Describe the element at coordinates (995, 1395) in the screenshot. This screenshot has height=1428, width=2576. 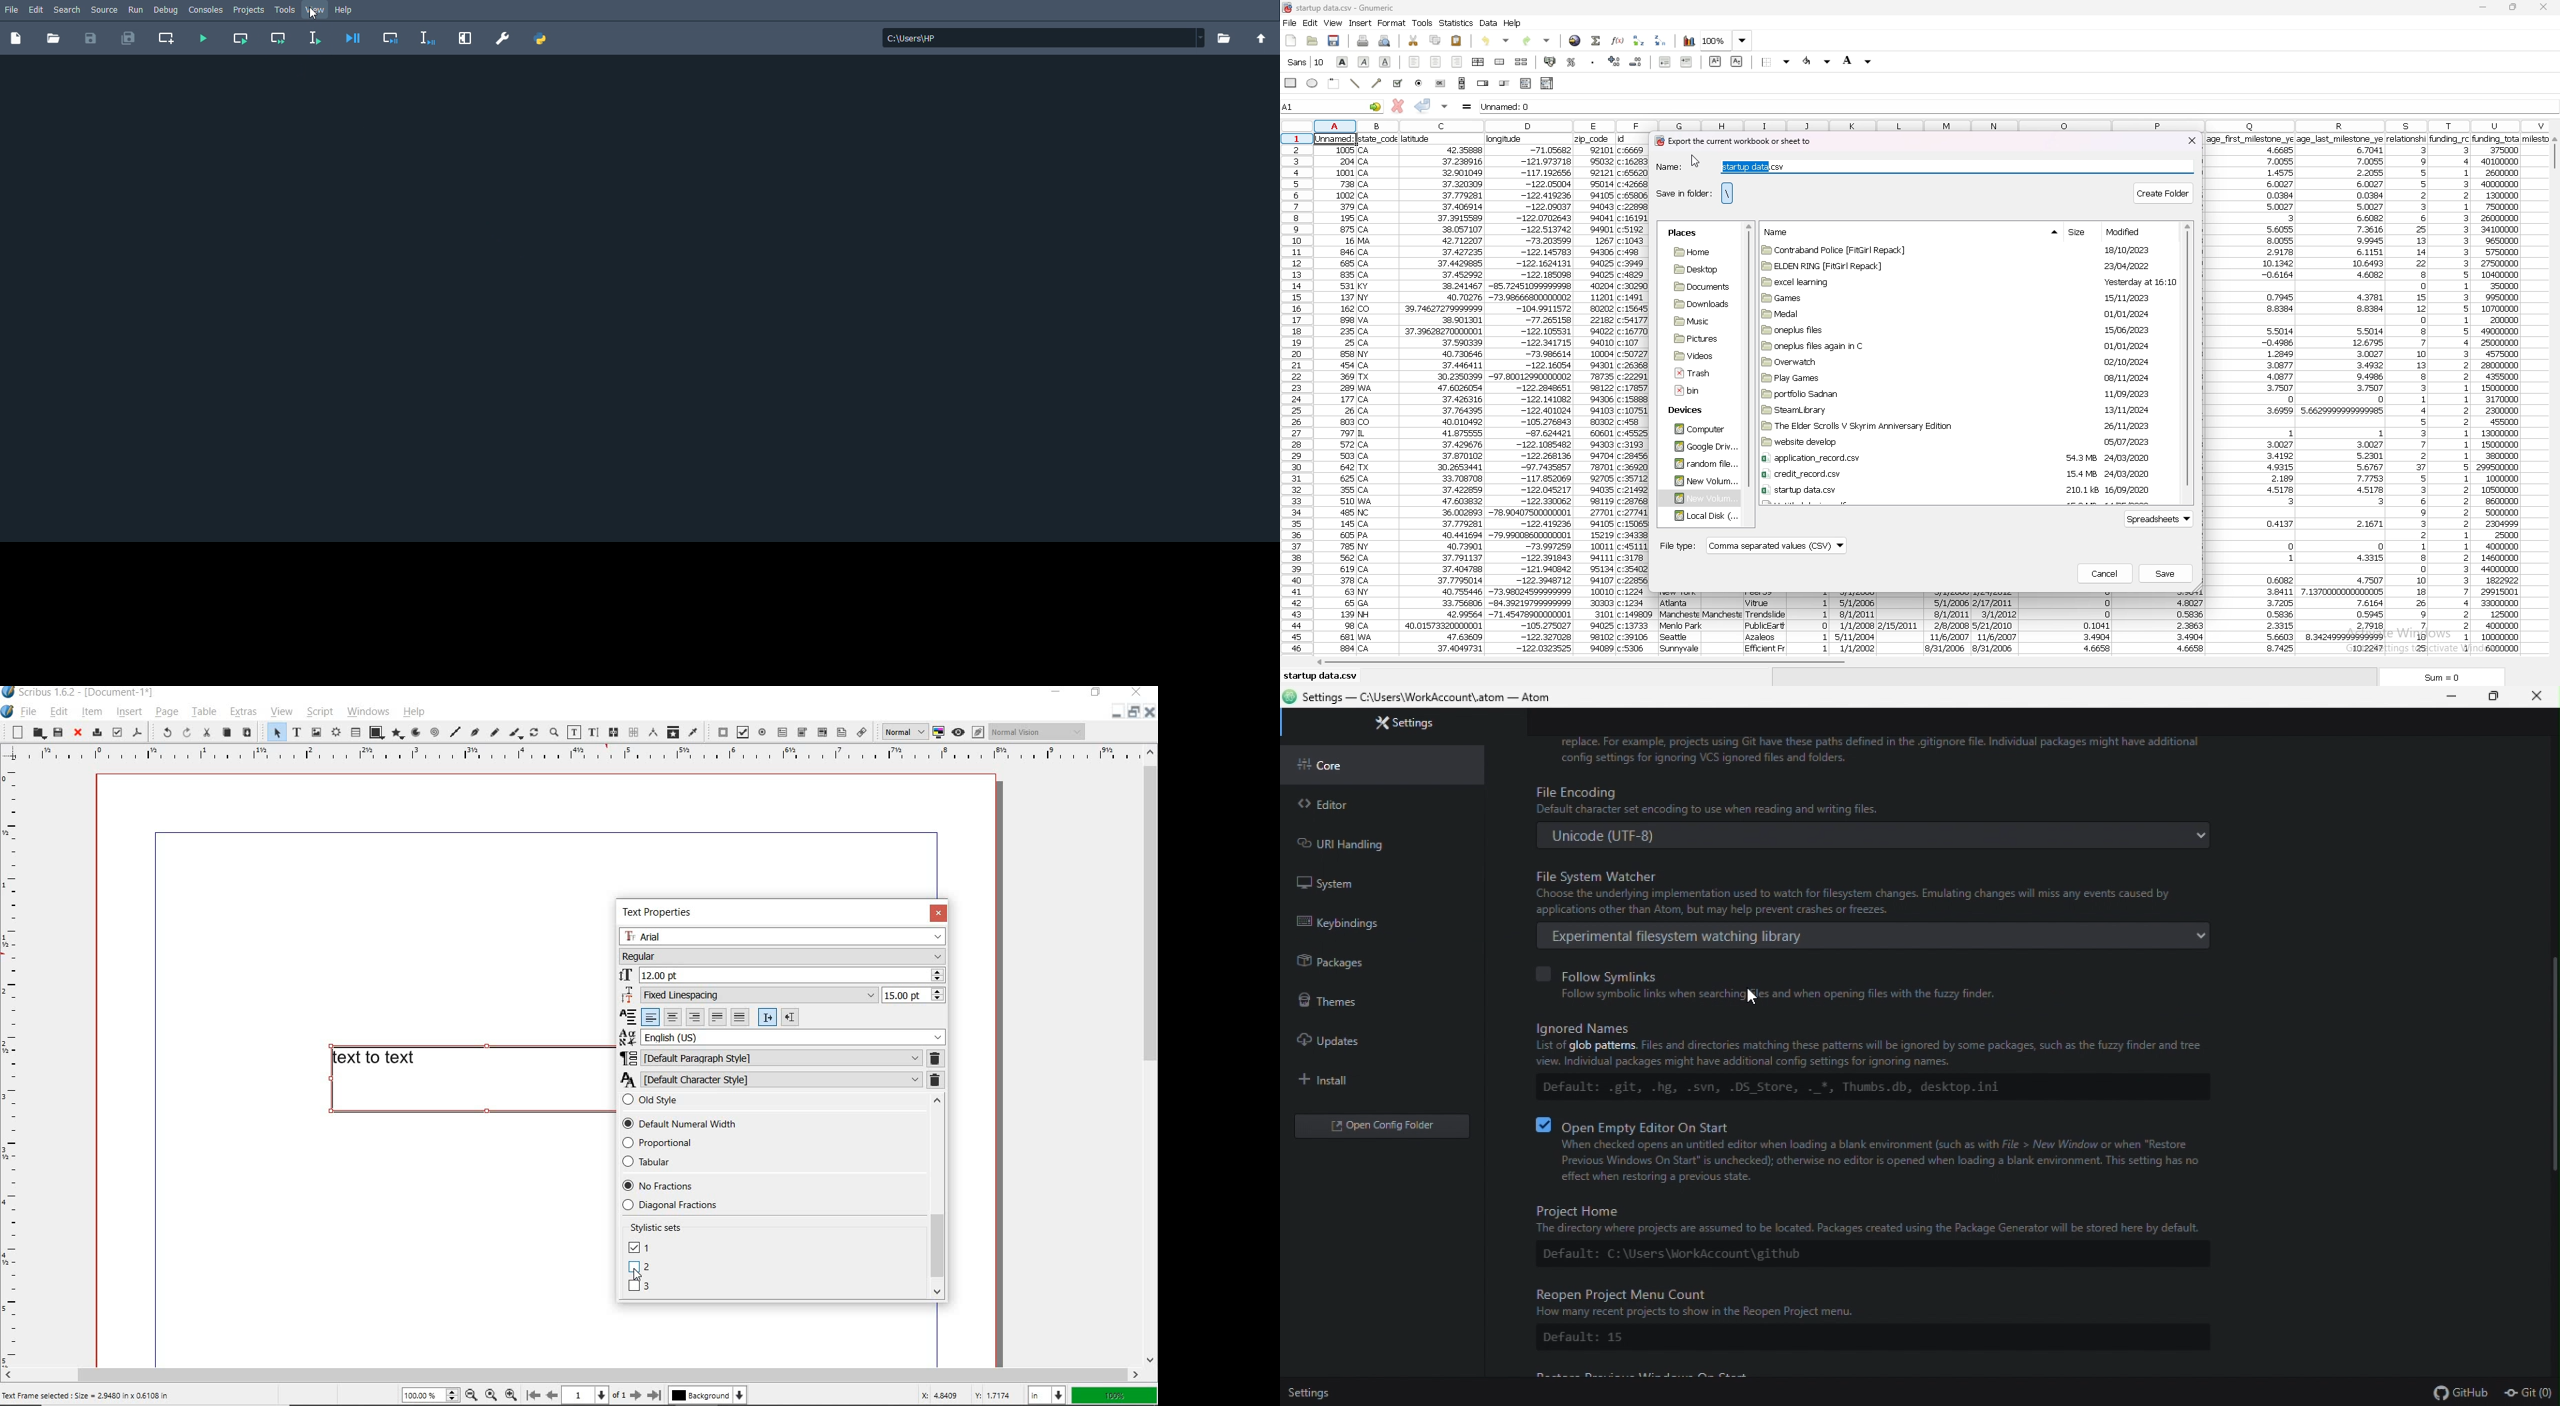
I see `Y: 1.7174` at that location.